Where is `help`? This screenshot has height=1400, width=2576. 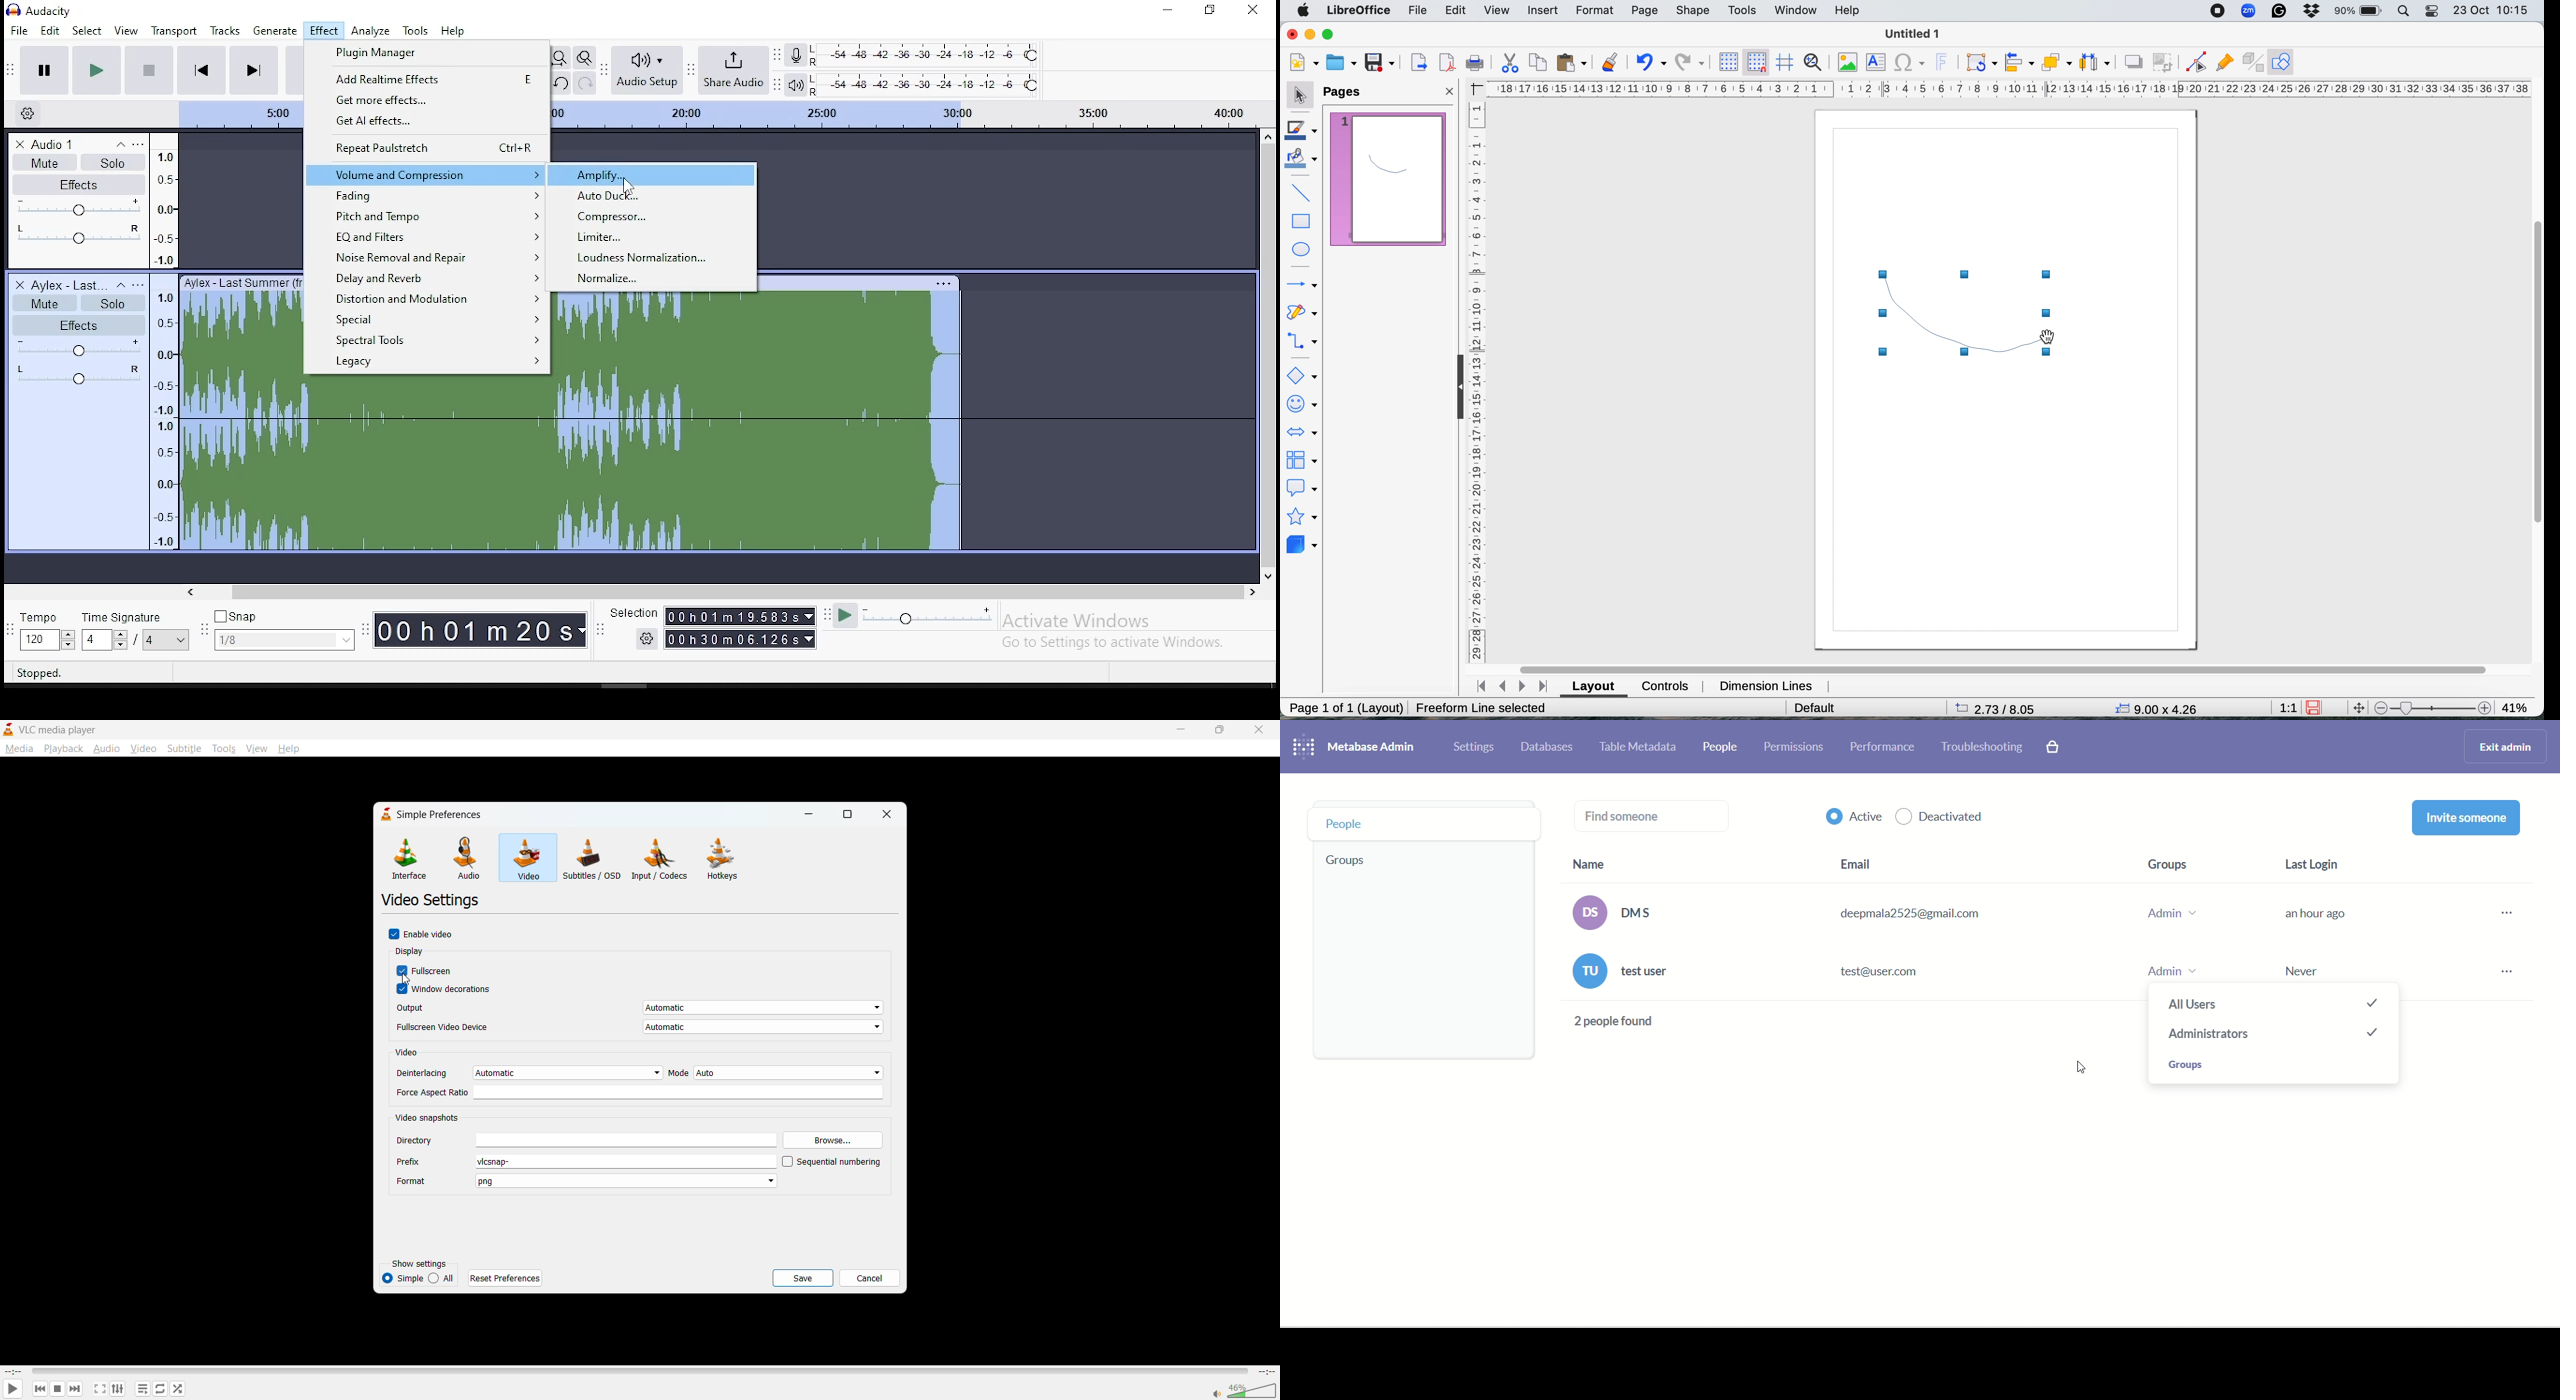 help is located at coordinates (288, 748).